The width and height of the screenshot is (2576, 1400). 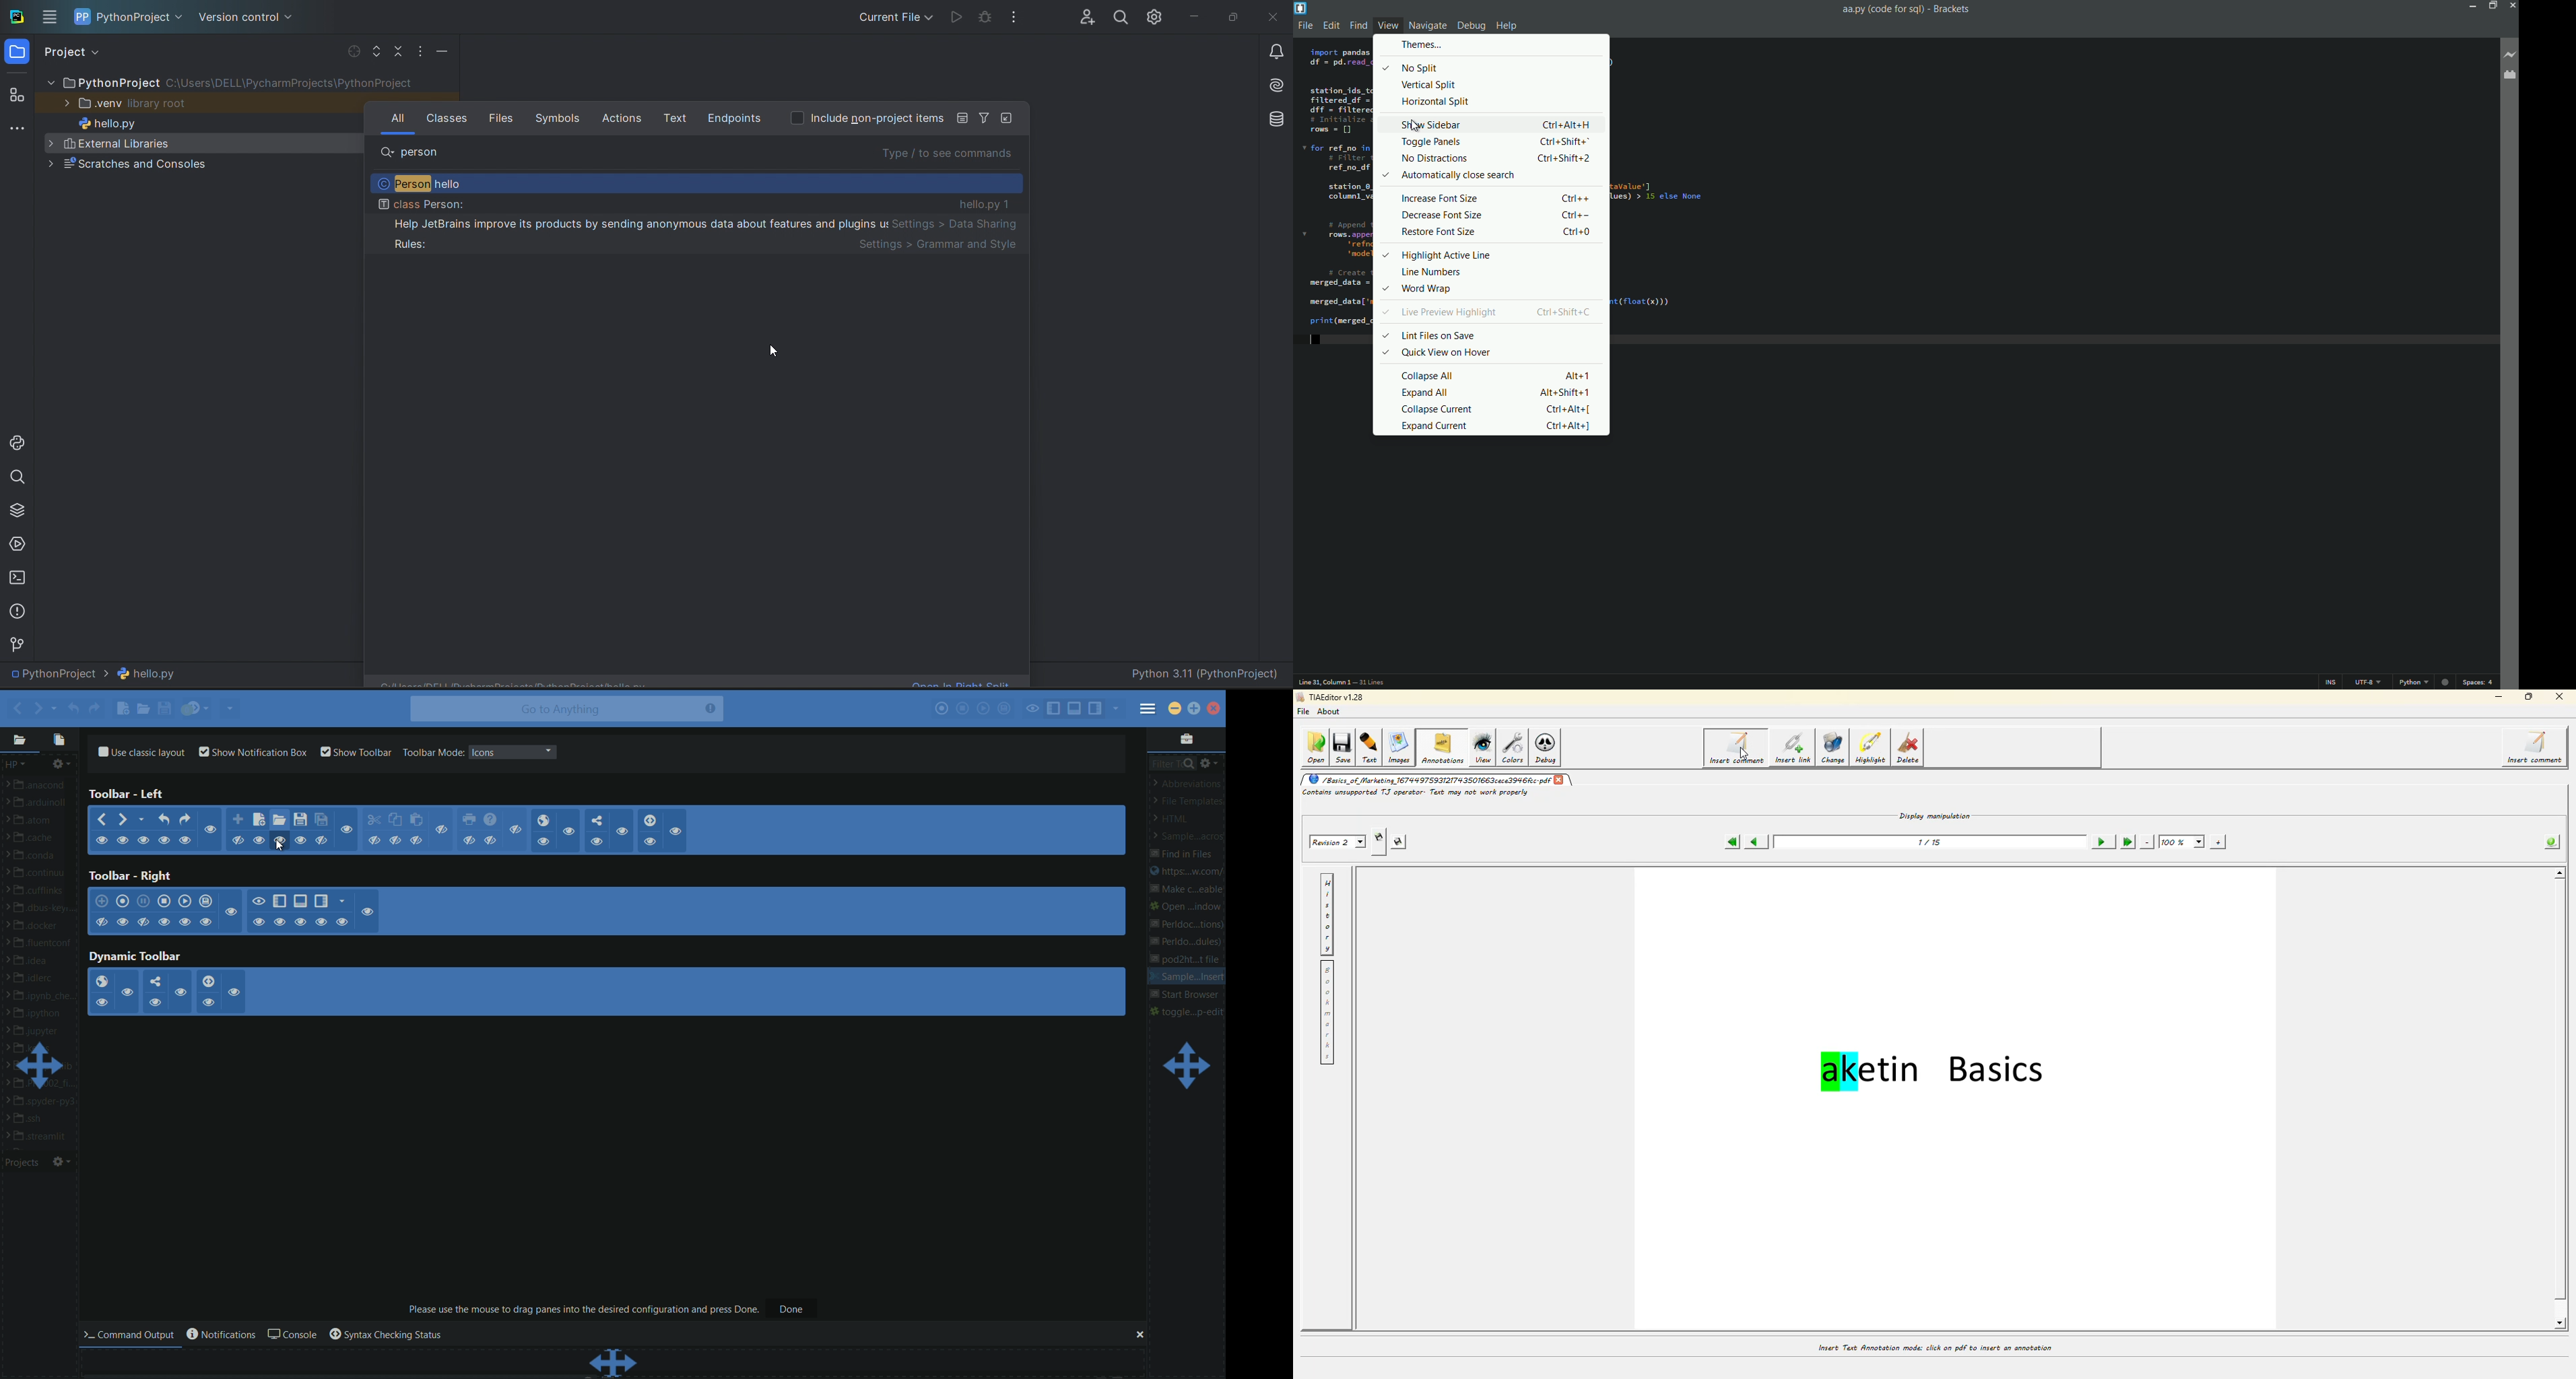 What do you see at coordinates (1088, 18) in the screenshot?
I see `collab` at bounding box center [1088, 18].